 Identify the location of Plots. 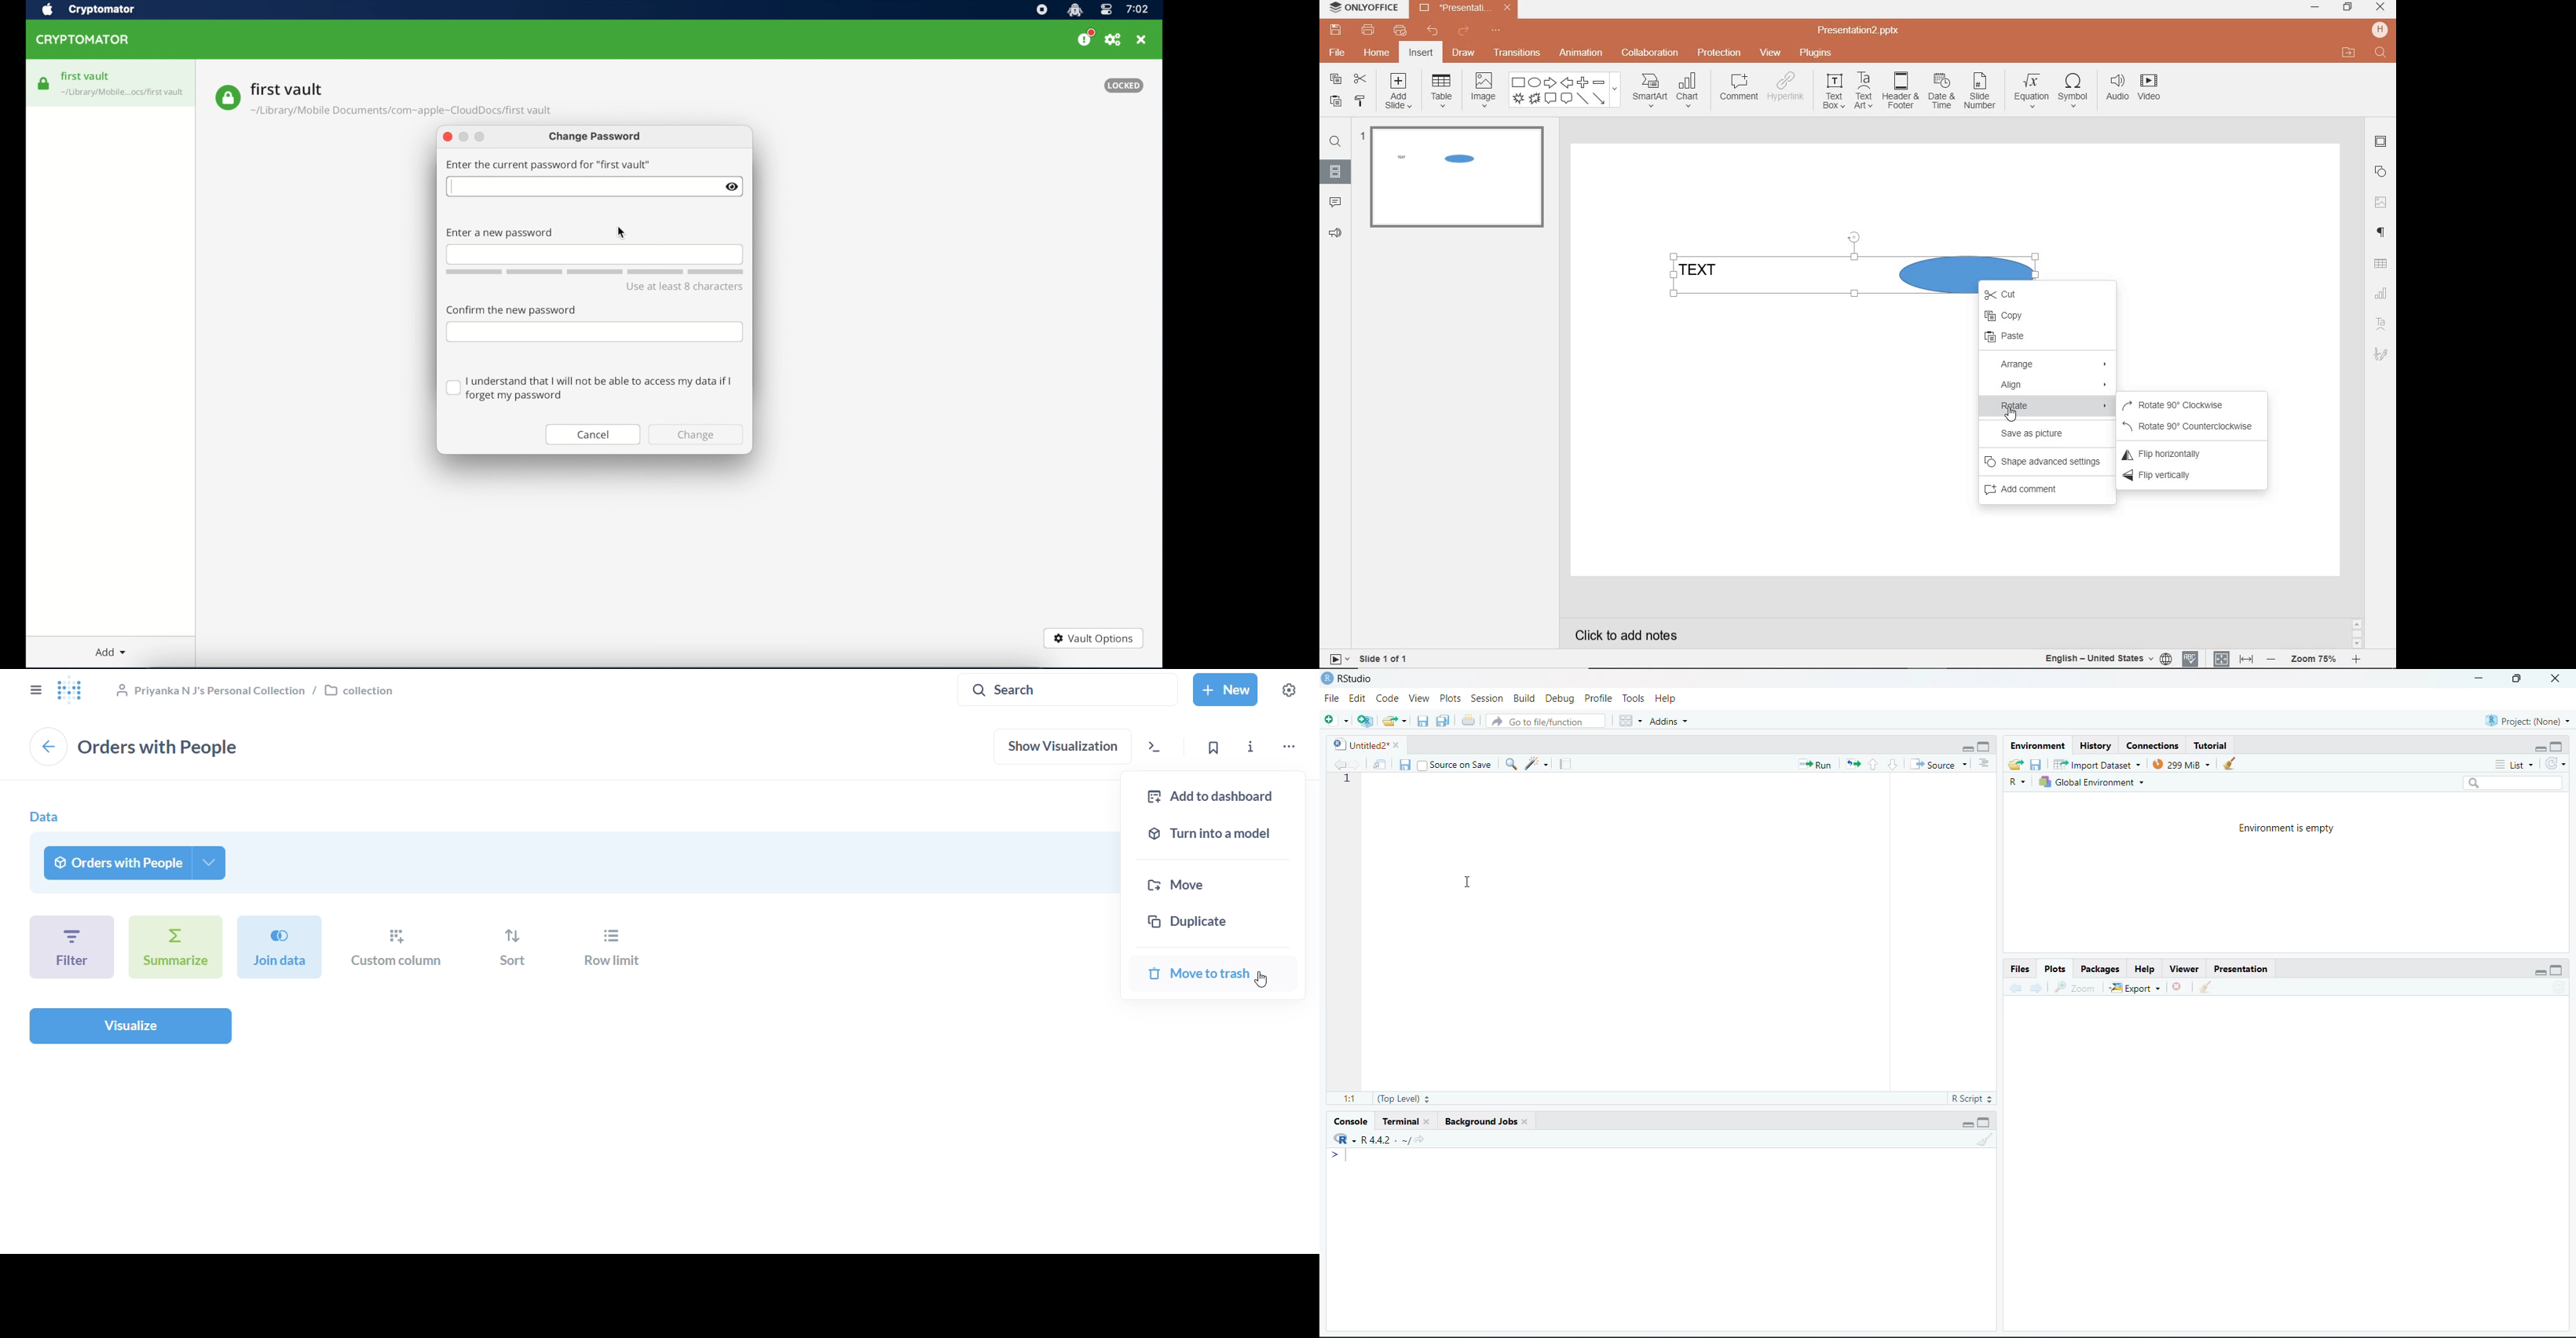
(1450, 698).